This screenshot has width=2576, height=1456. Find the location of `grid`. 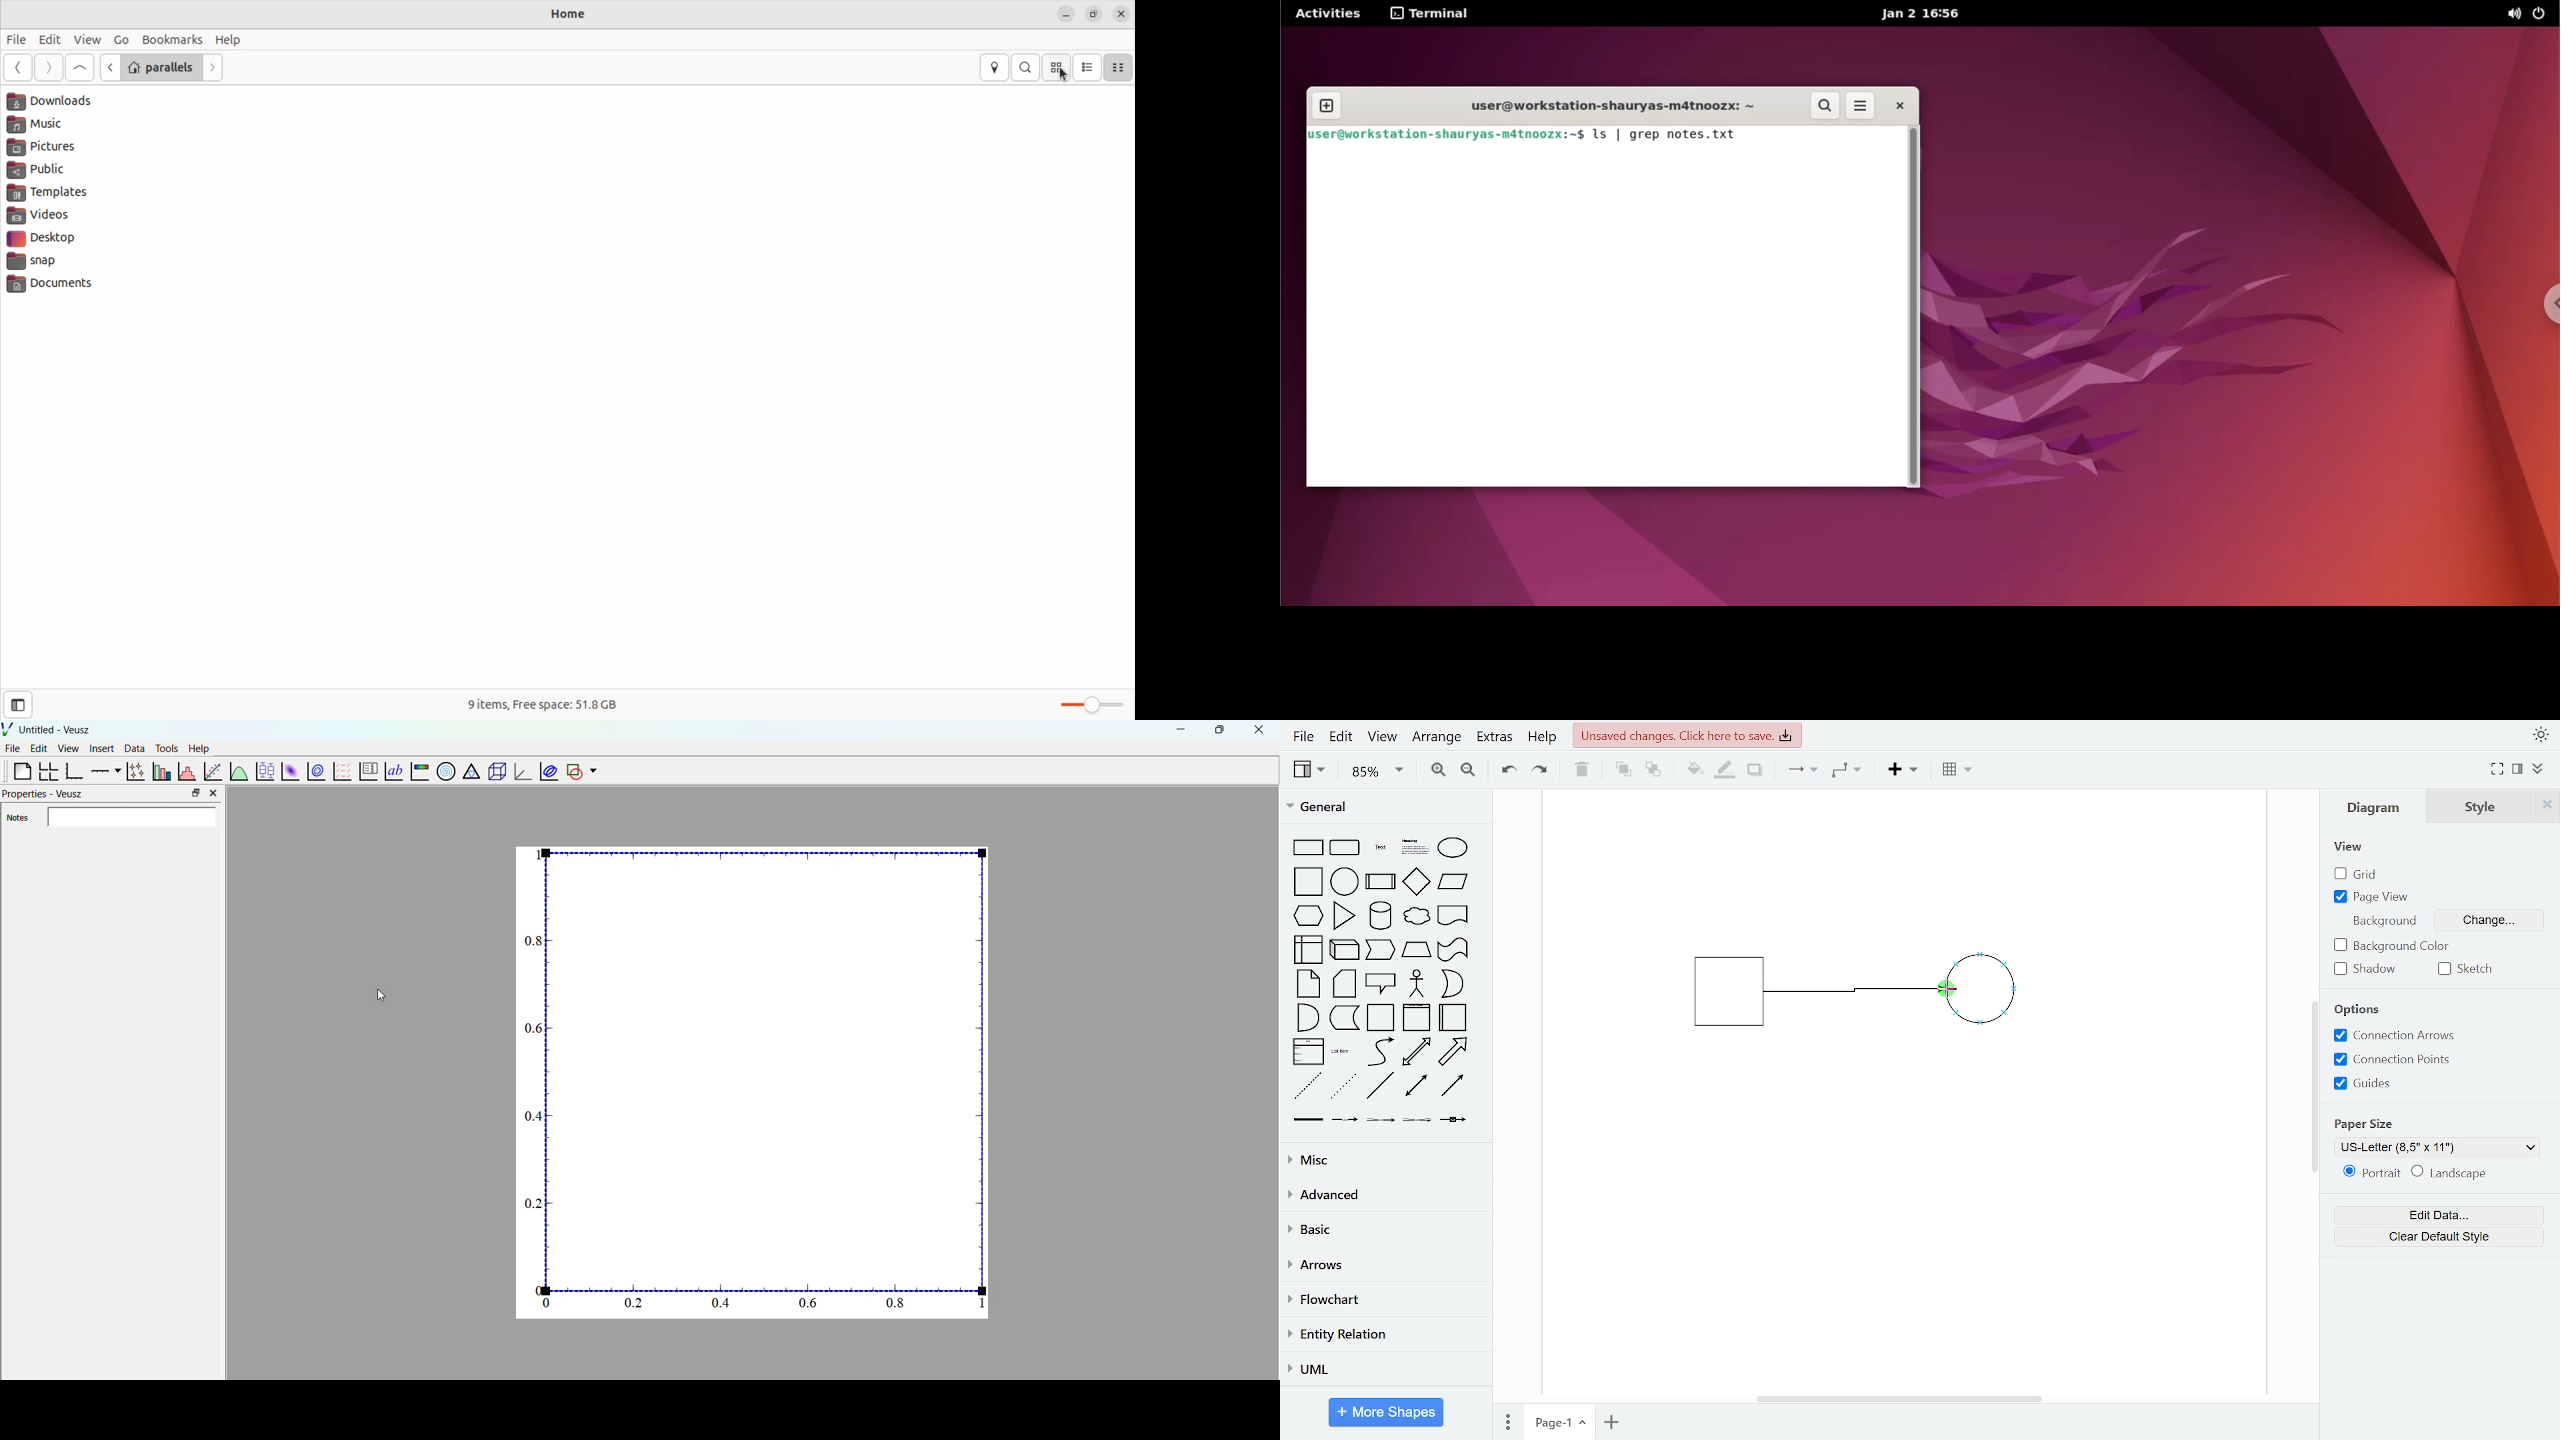

grid is located at coordinates (2366, 874).